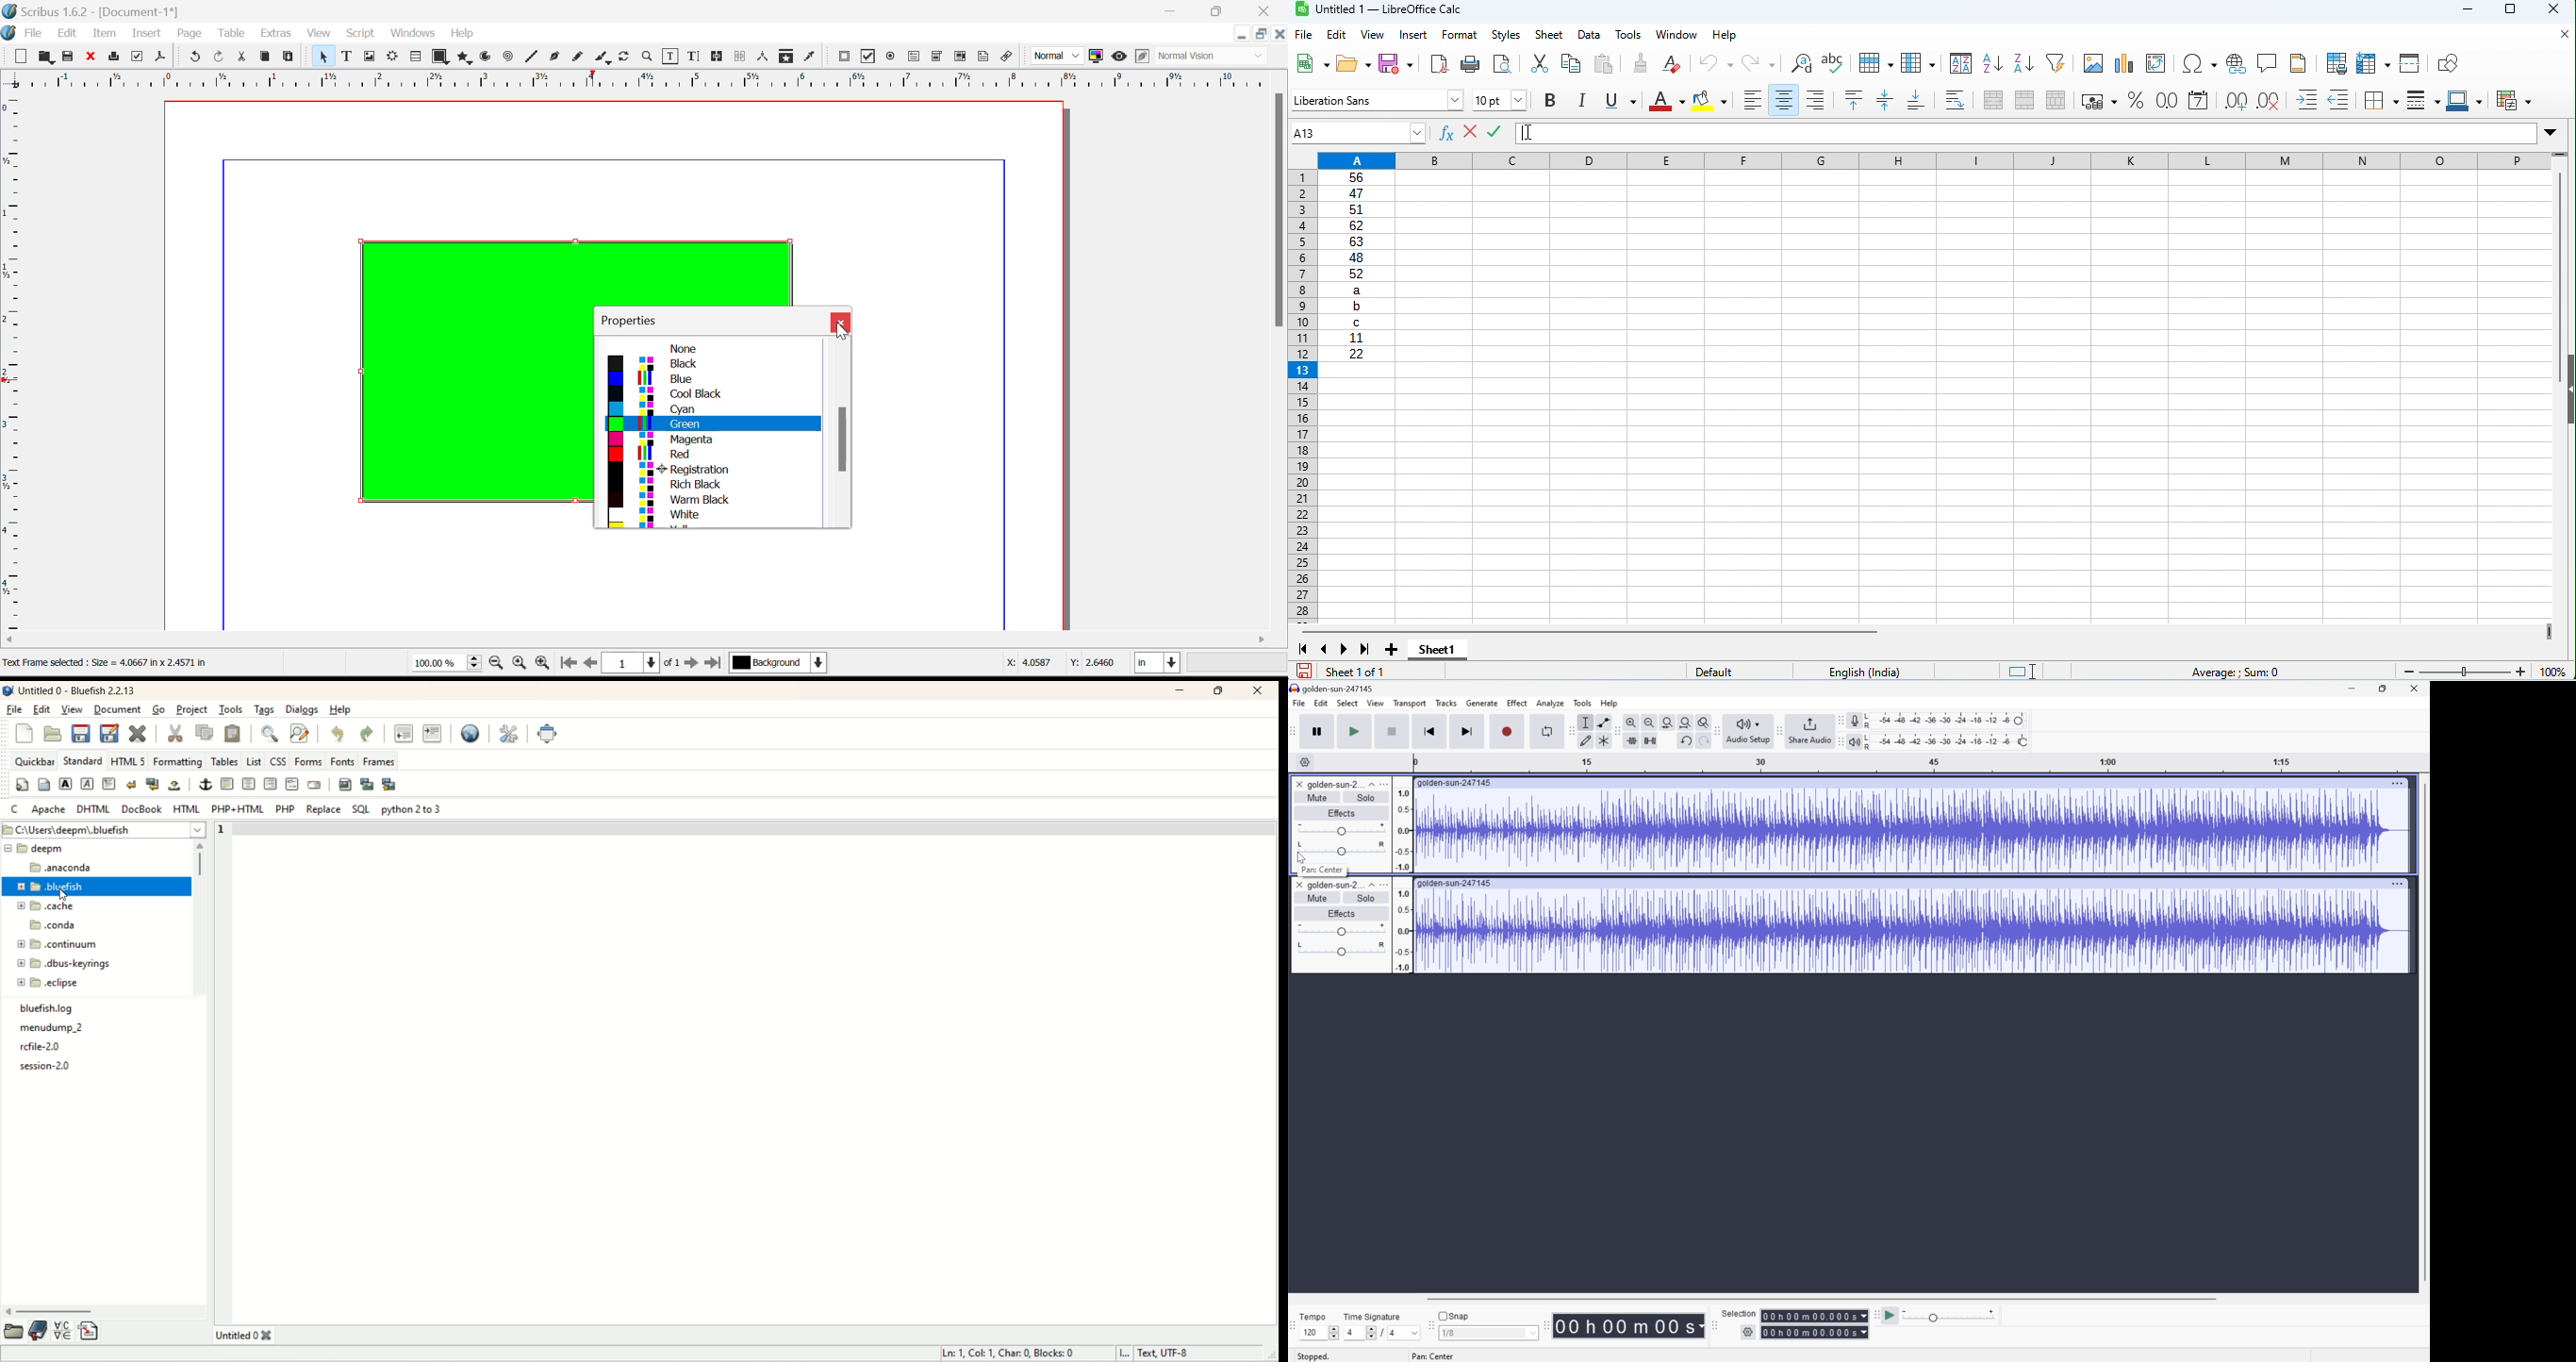 The height and width of the screenshot is (1372, 2576). Describe the element at coordinates (1961, 63) in the screenshot. I see `sort` at that location.